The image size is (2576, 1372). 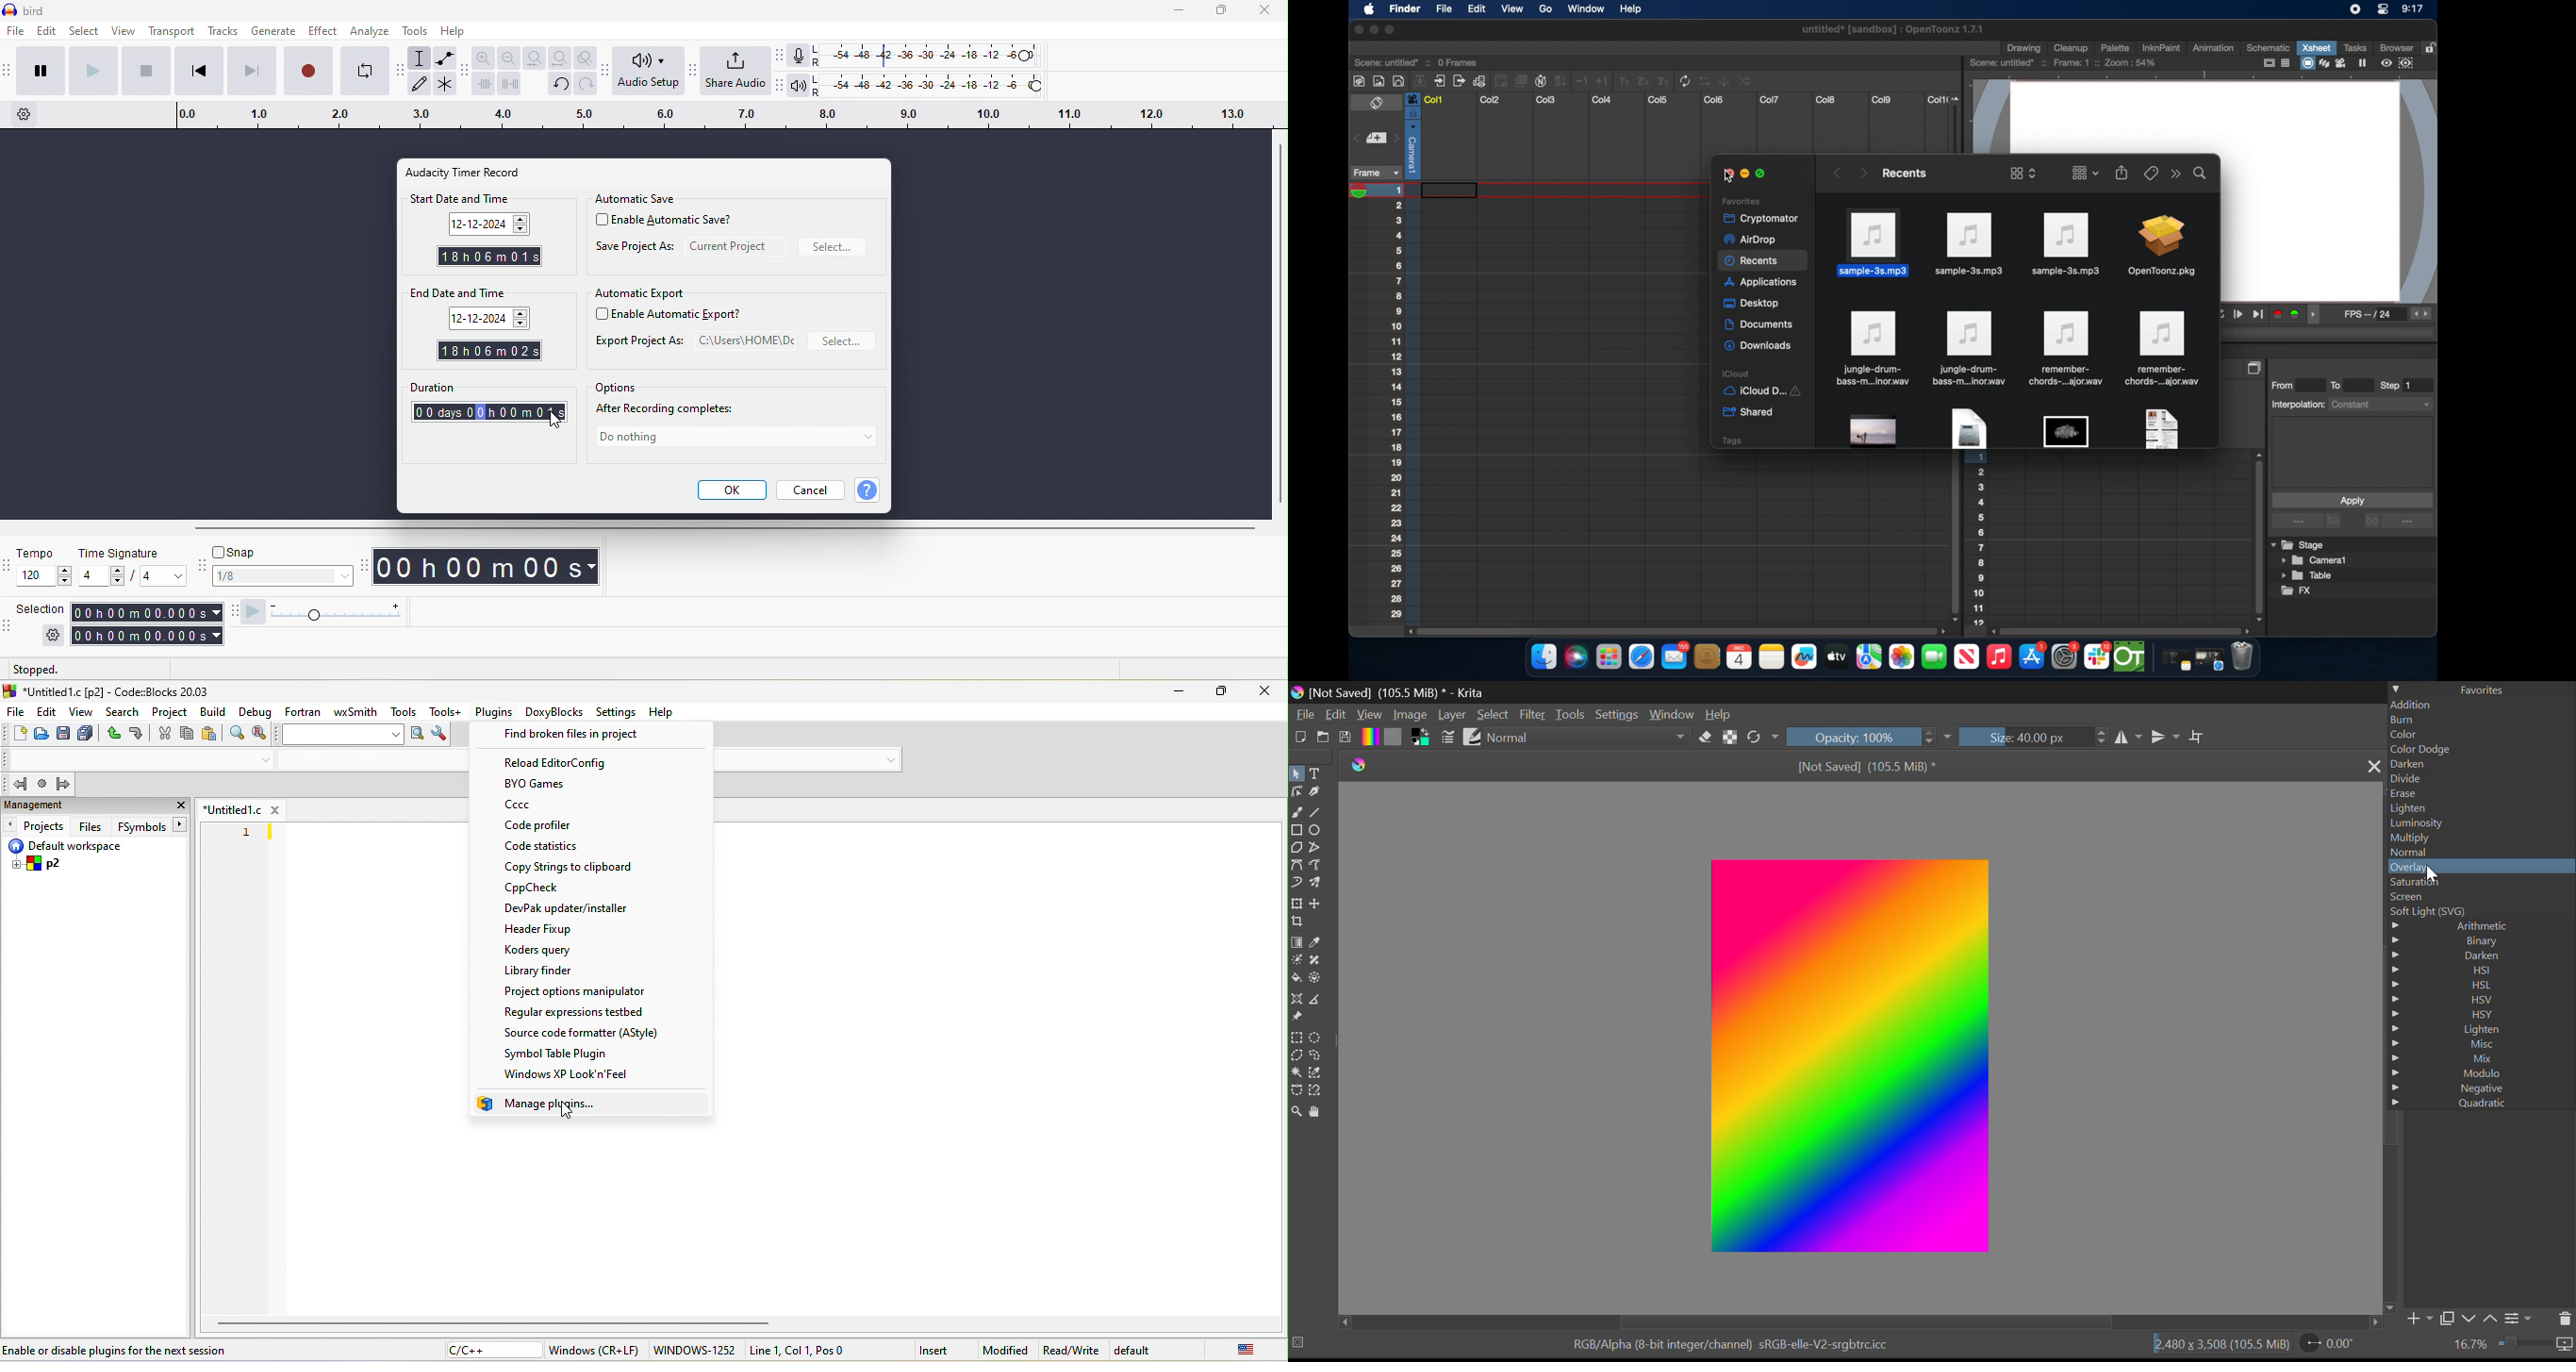 I want to click on start date and time, so click(x=485, y=200).